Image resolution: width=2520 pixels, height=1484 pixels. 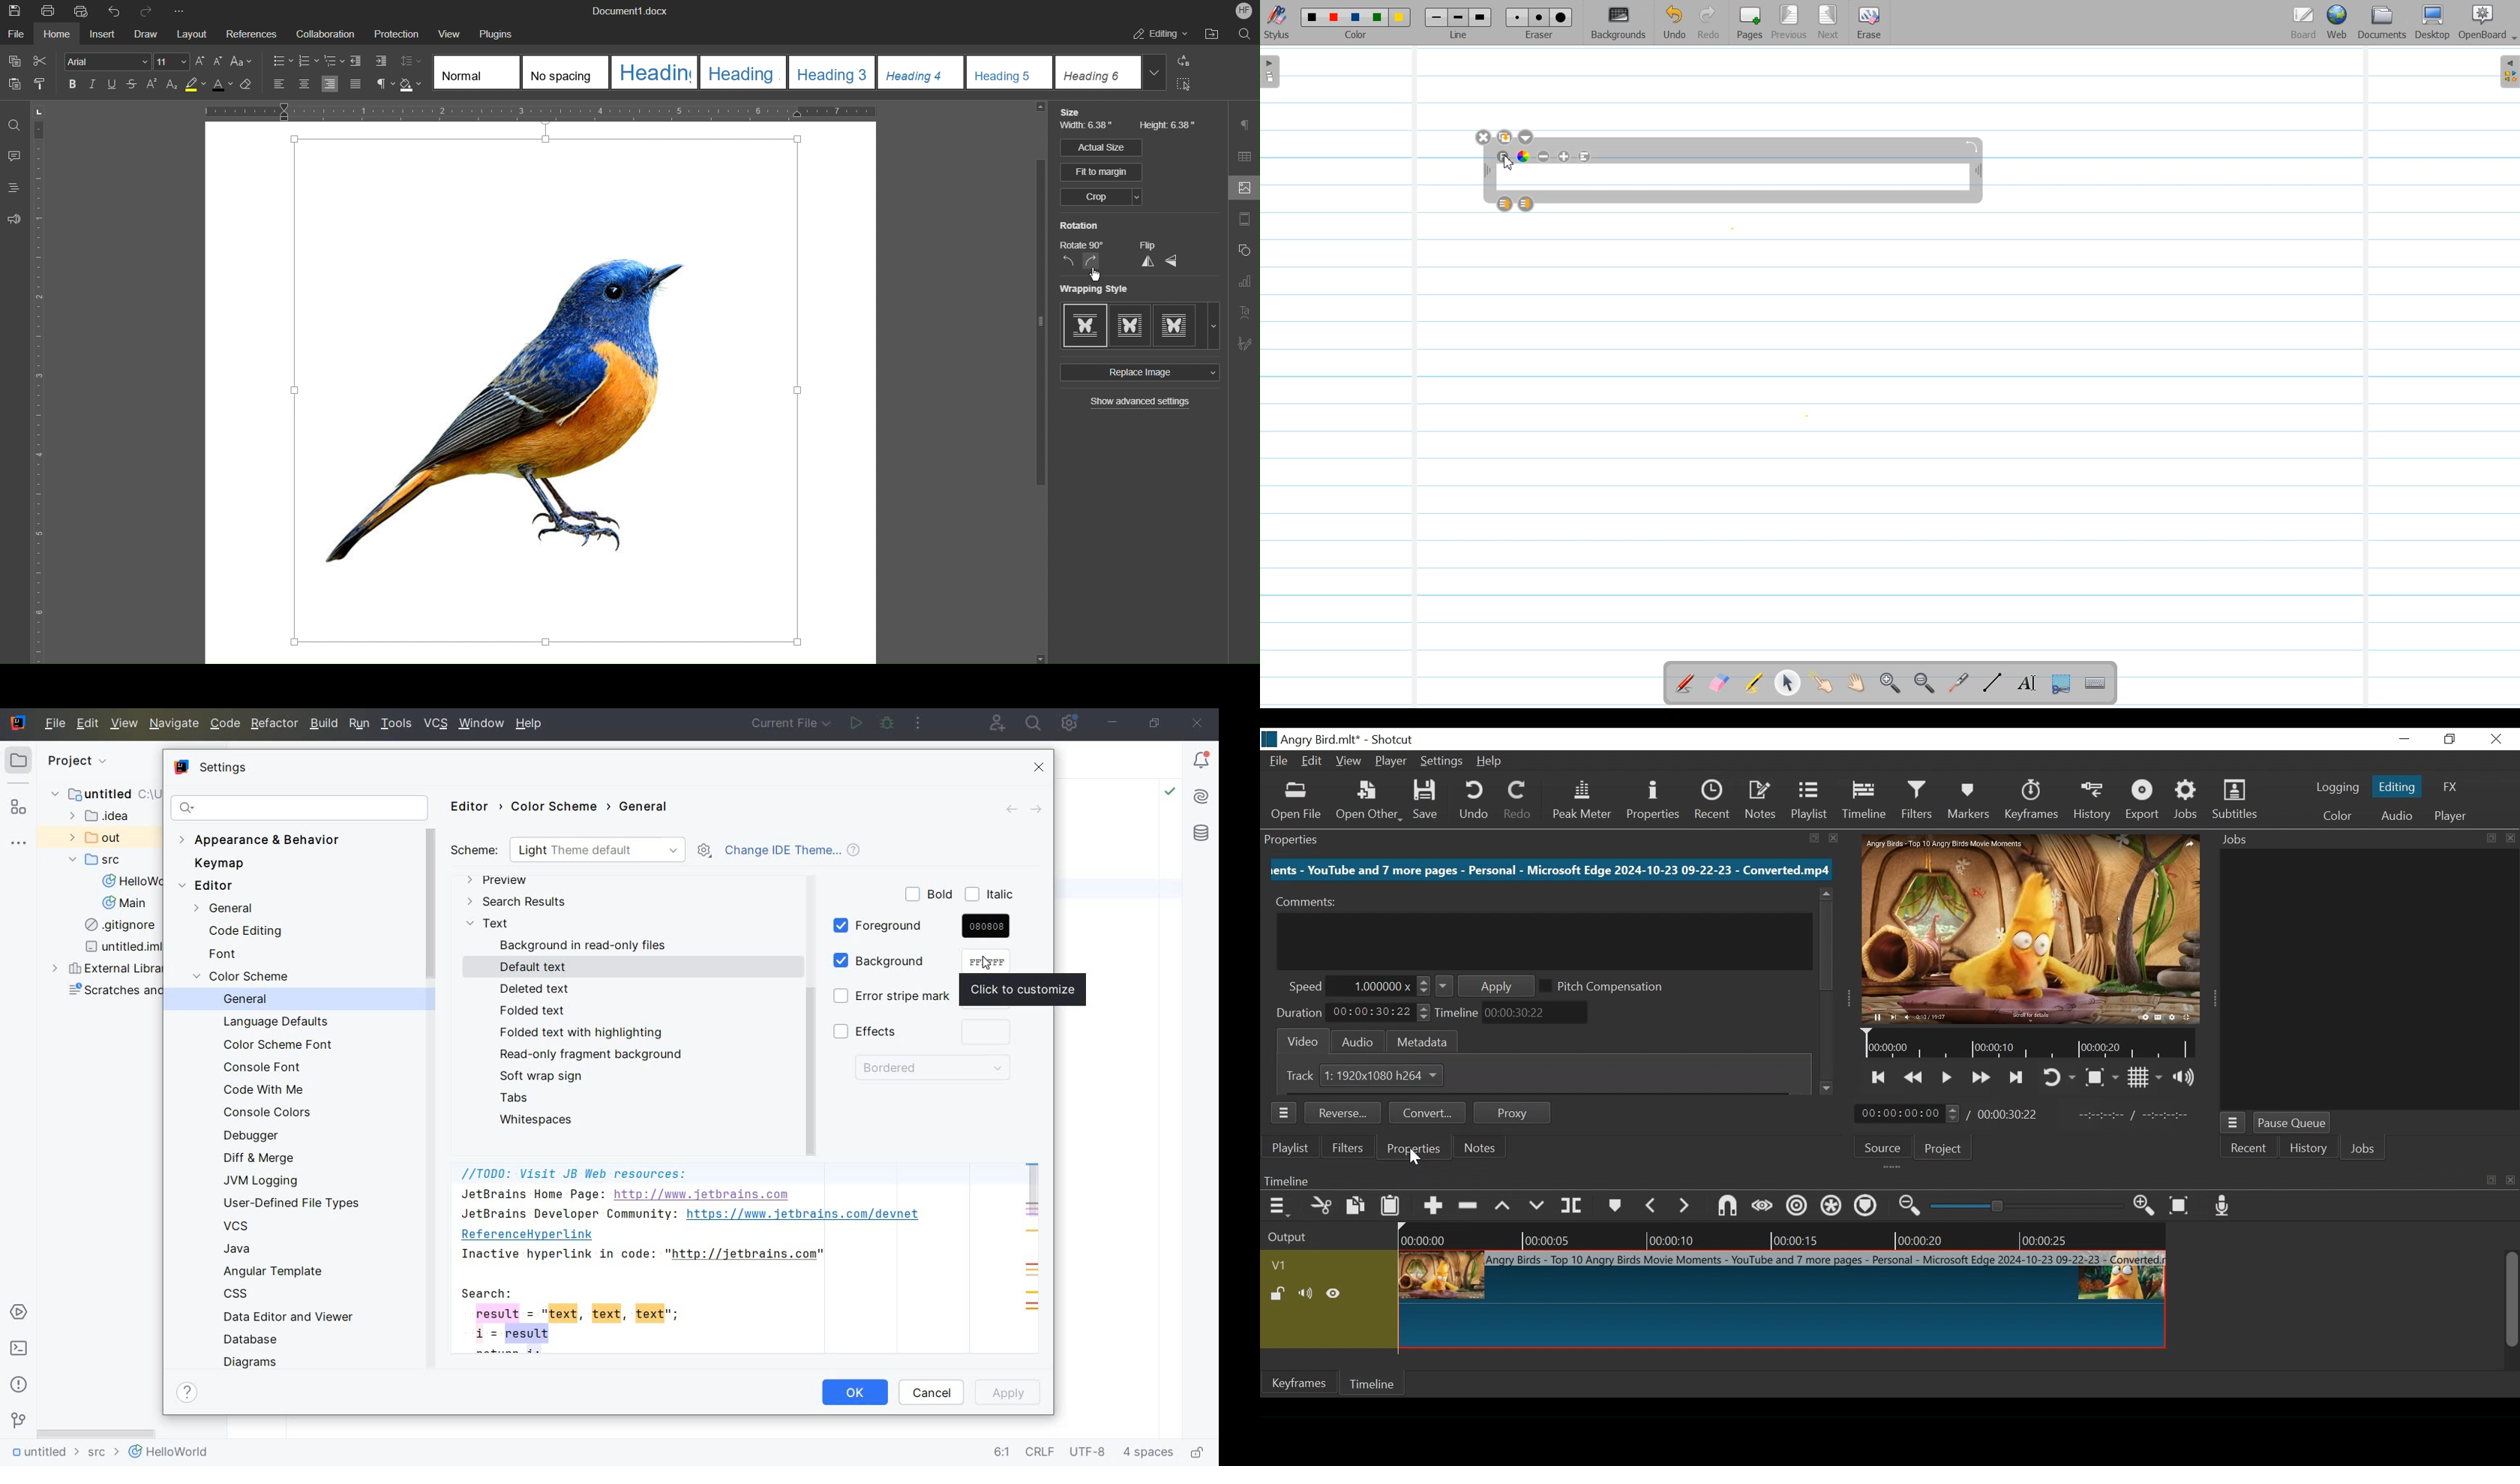 I want to click on Propertiees, so click(x=1413, y=1149).